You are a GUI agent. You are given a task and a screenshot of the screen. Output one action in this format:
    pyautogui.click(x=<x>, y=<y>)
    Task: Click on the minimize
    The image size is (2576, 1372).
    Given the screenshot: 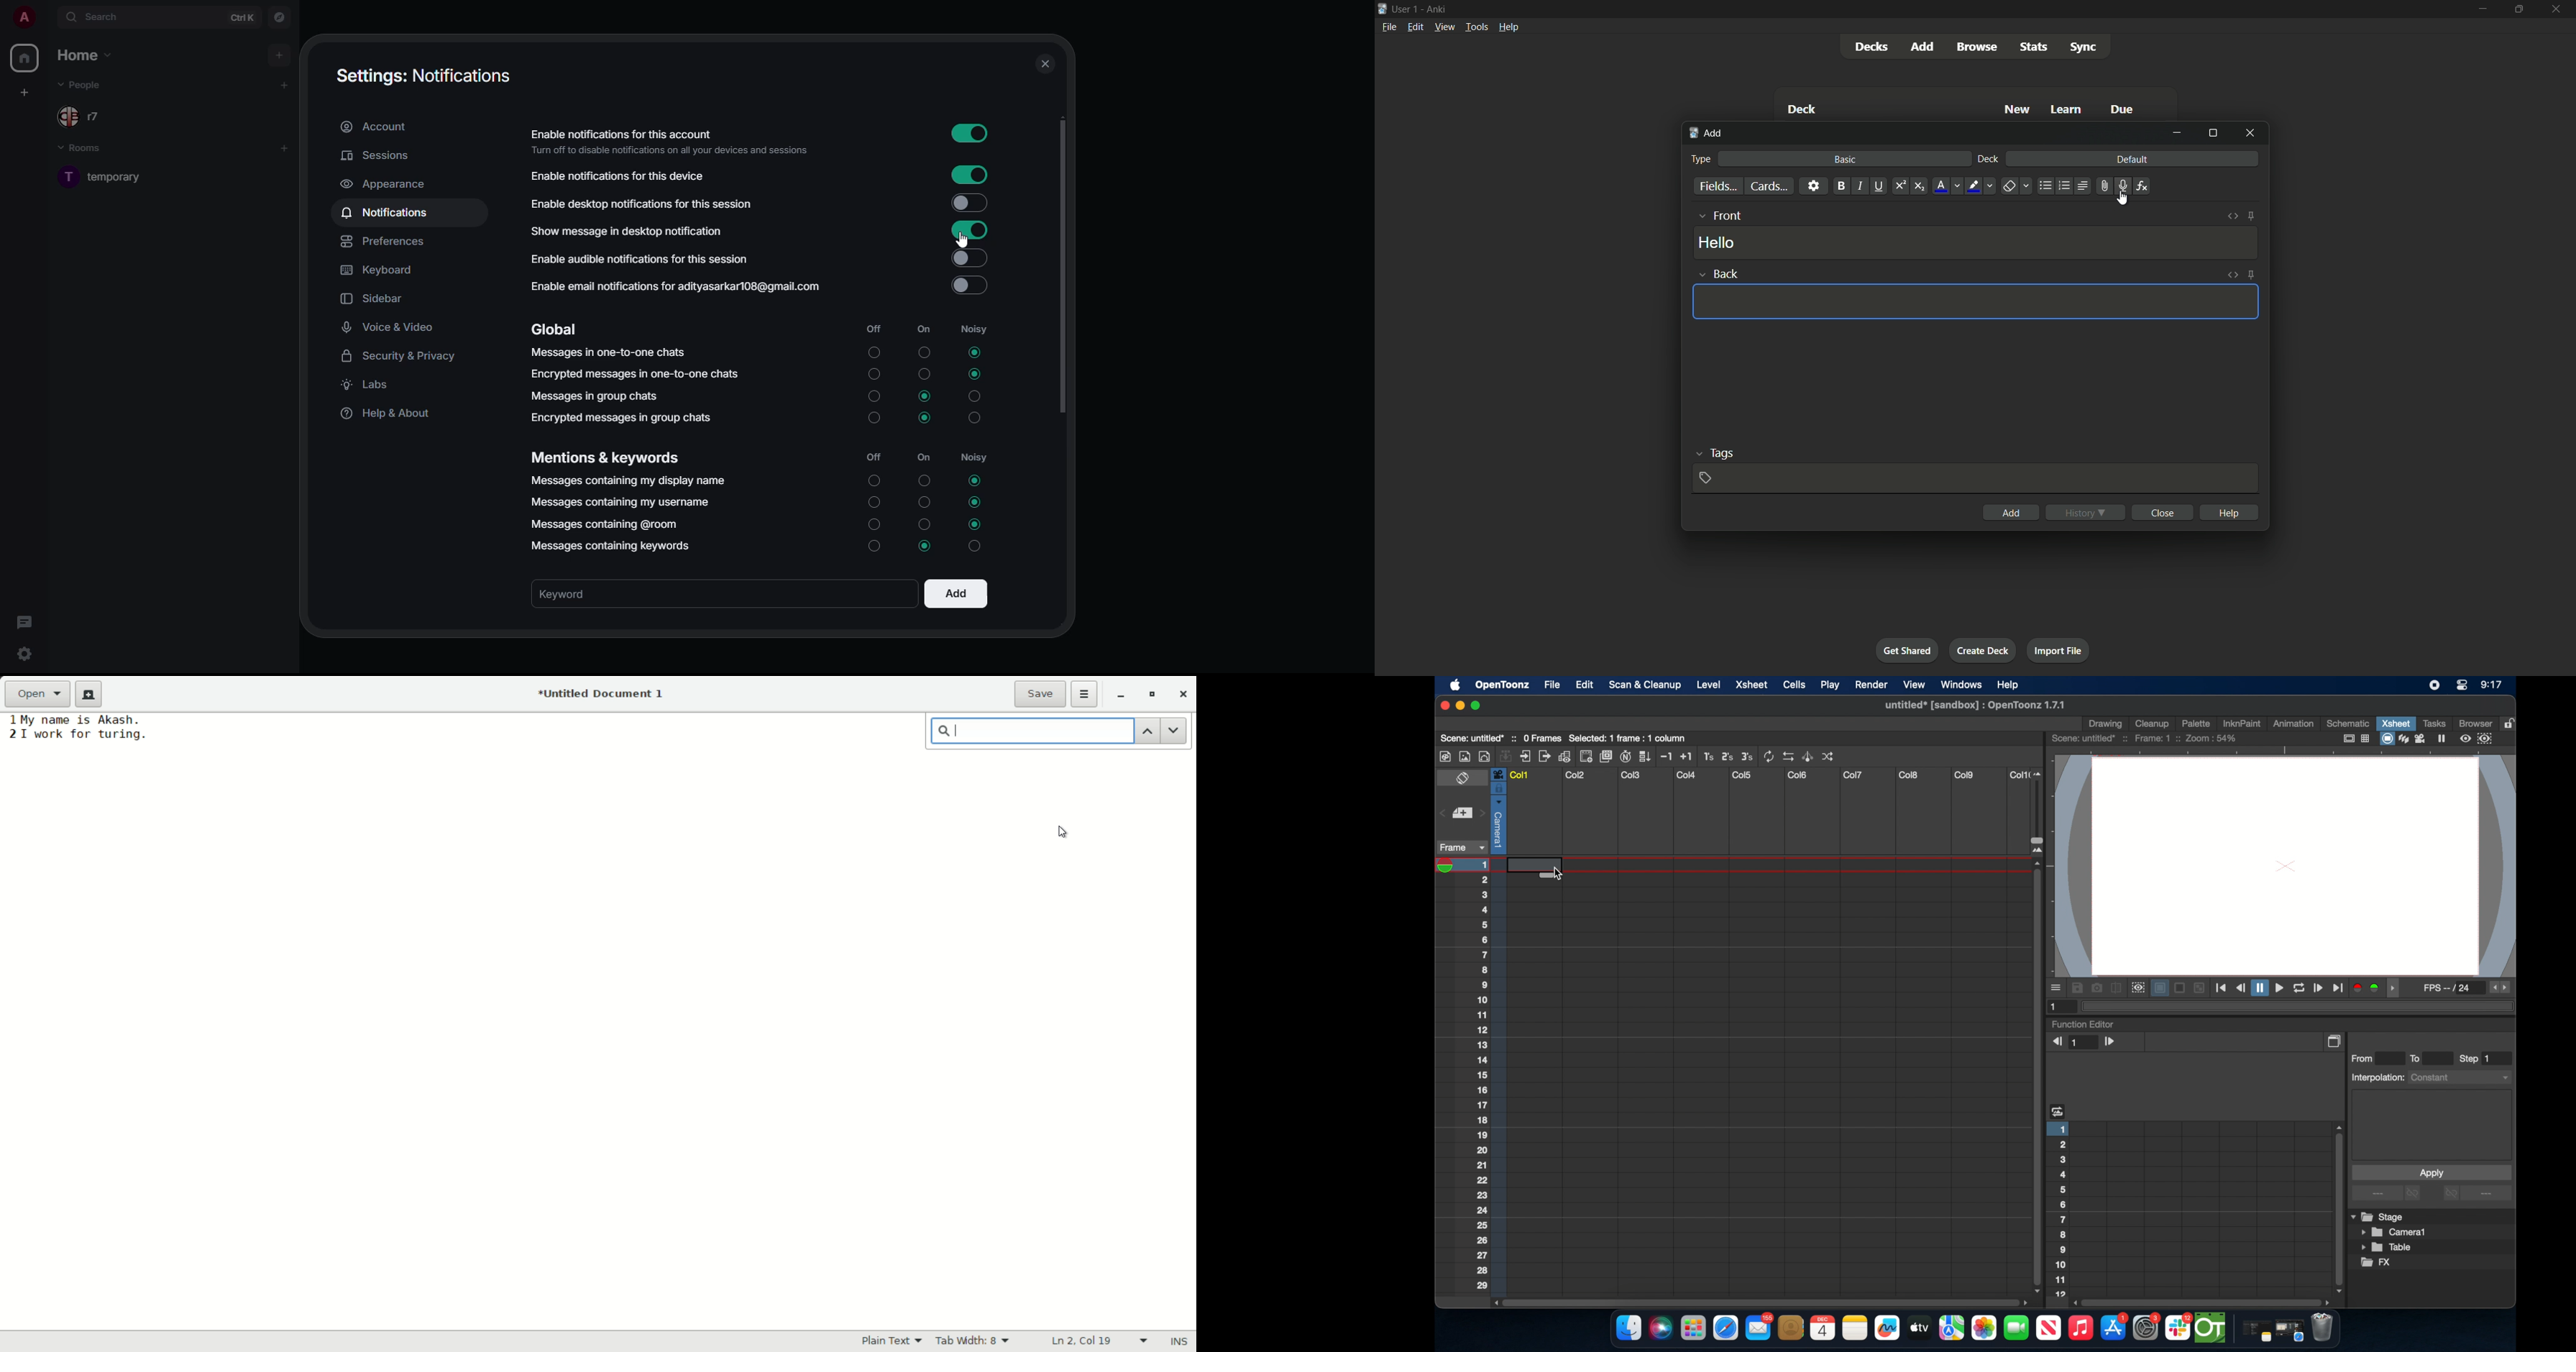 What is the action you would take?
    pyautogui.click(x=2177, y=133)
    